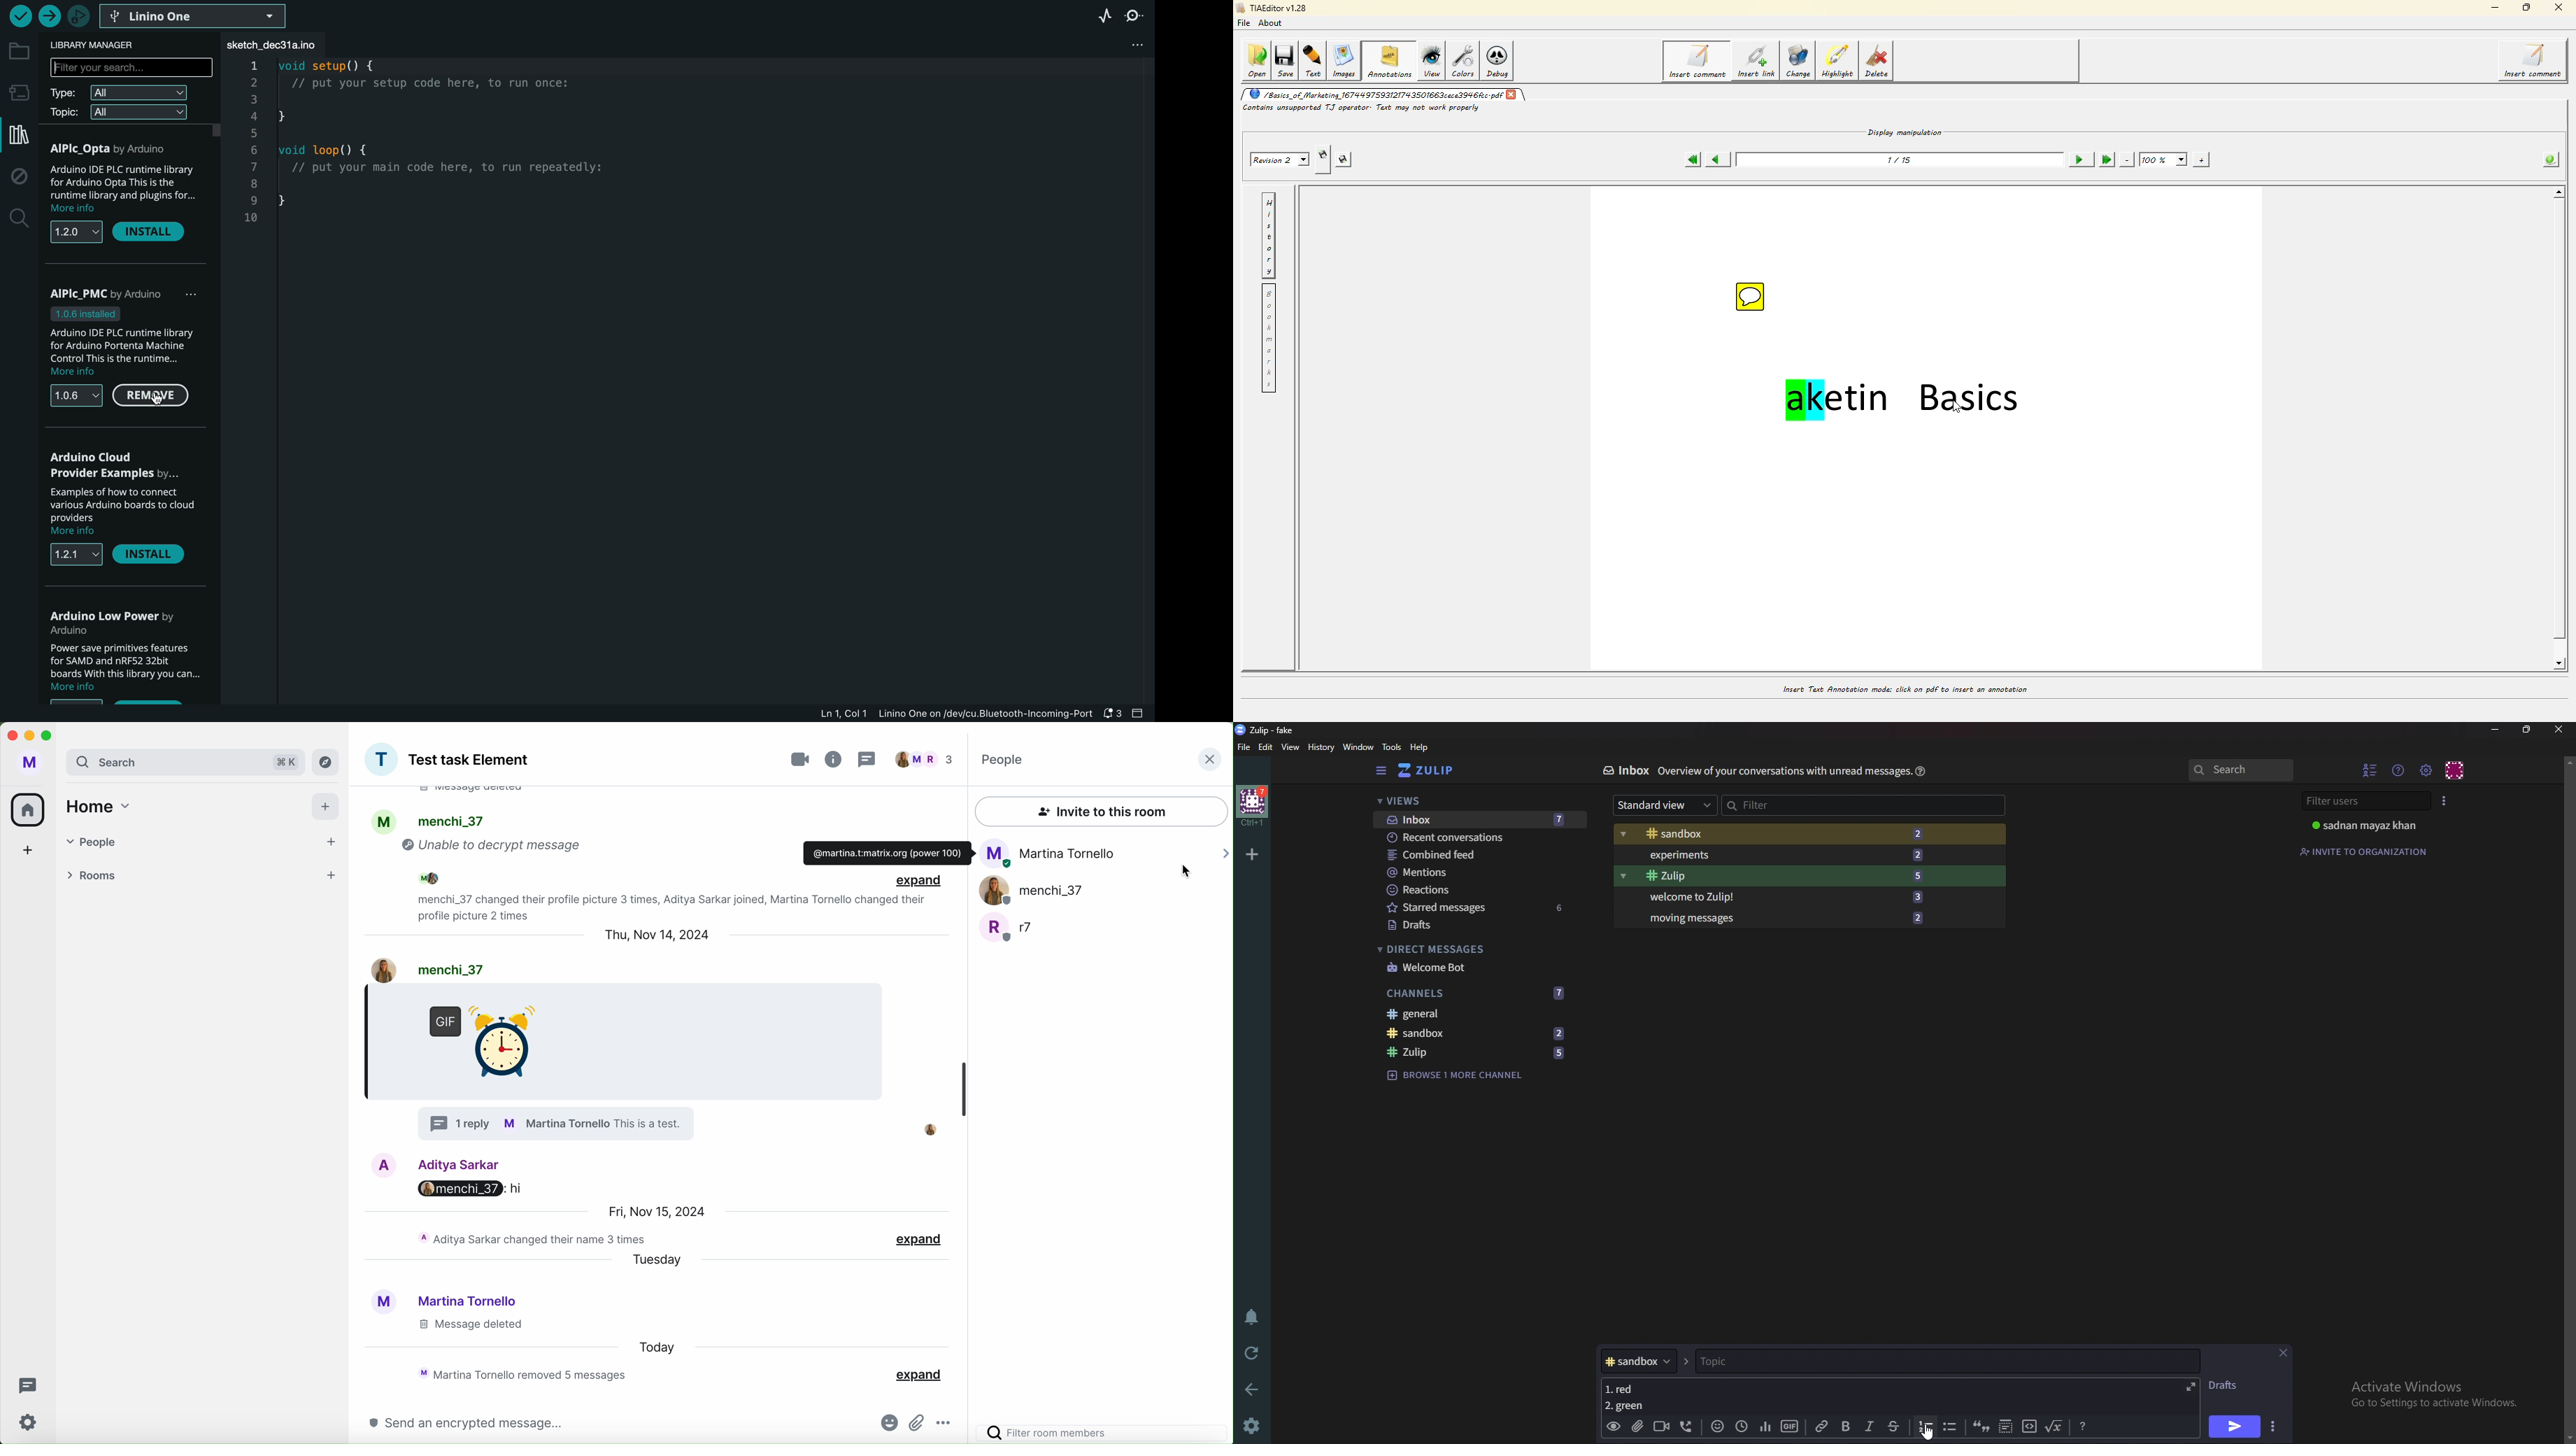 Image resolution: width=2576 pixels, height=1456 pixels. Describe the element at coordinates (918, 882) in the screenshot. I see `expand` at that location.